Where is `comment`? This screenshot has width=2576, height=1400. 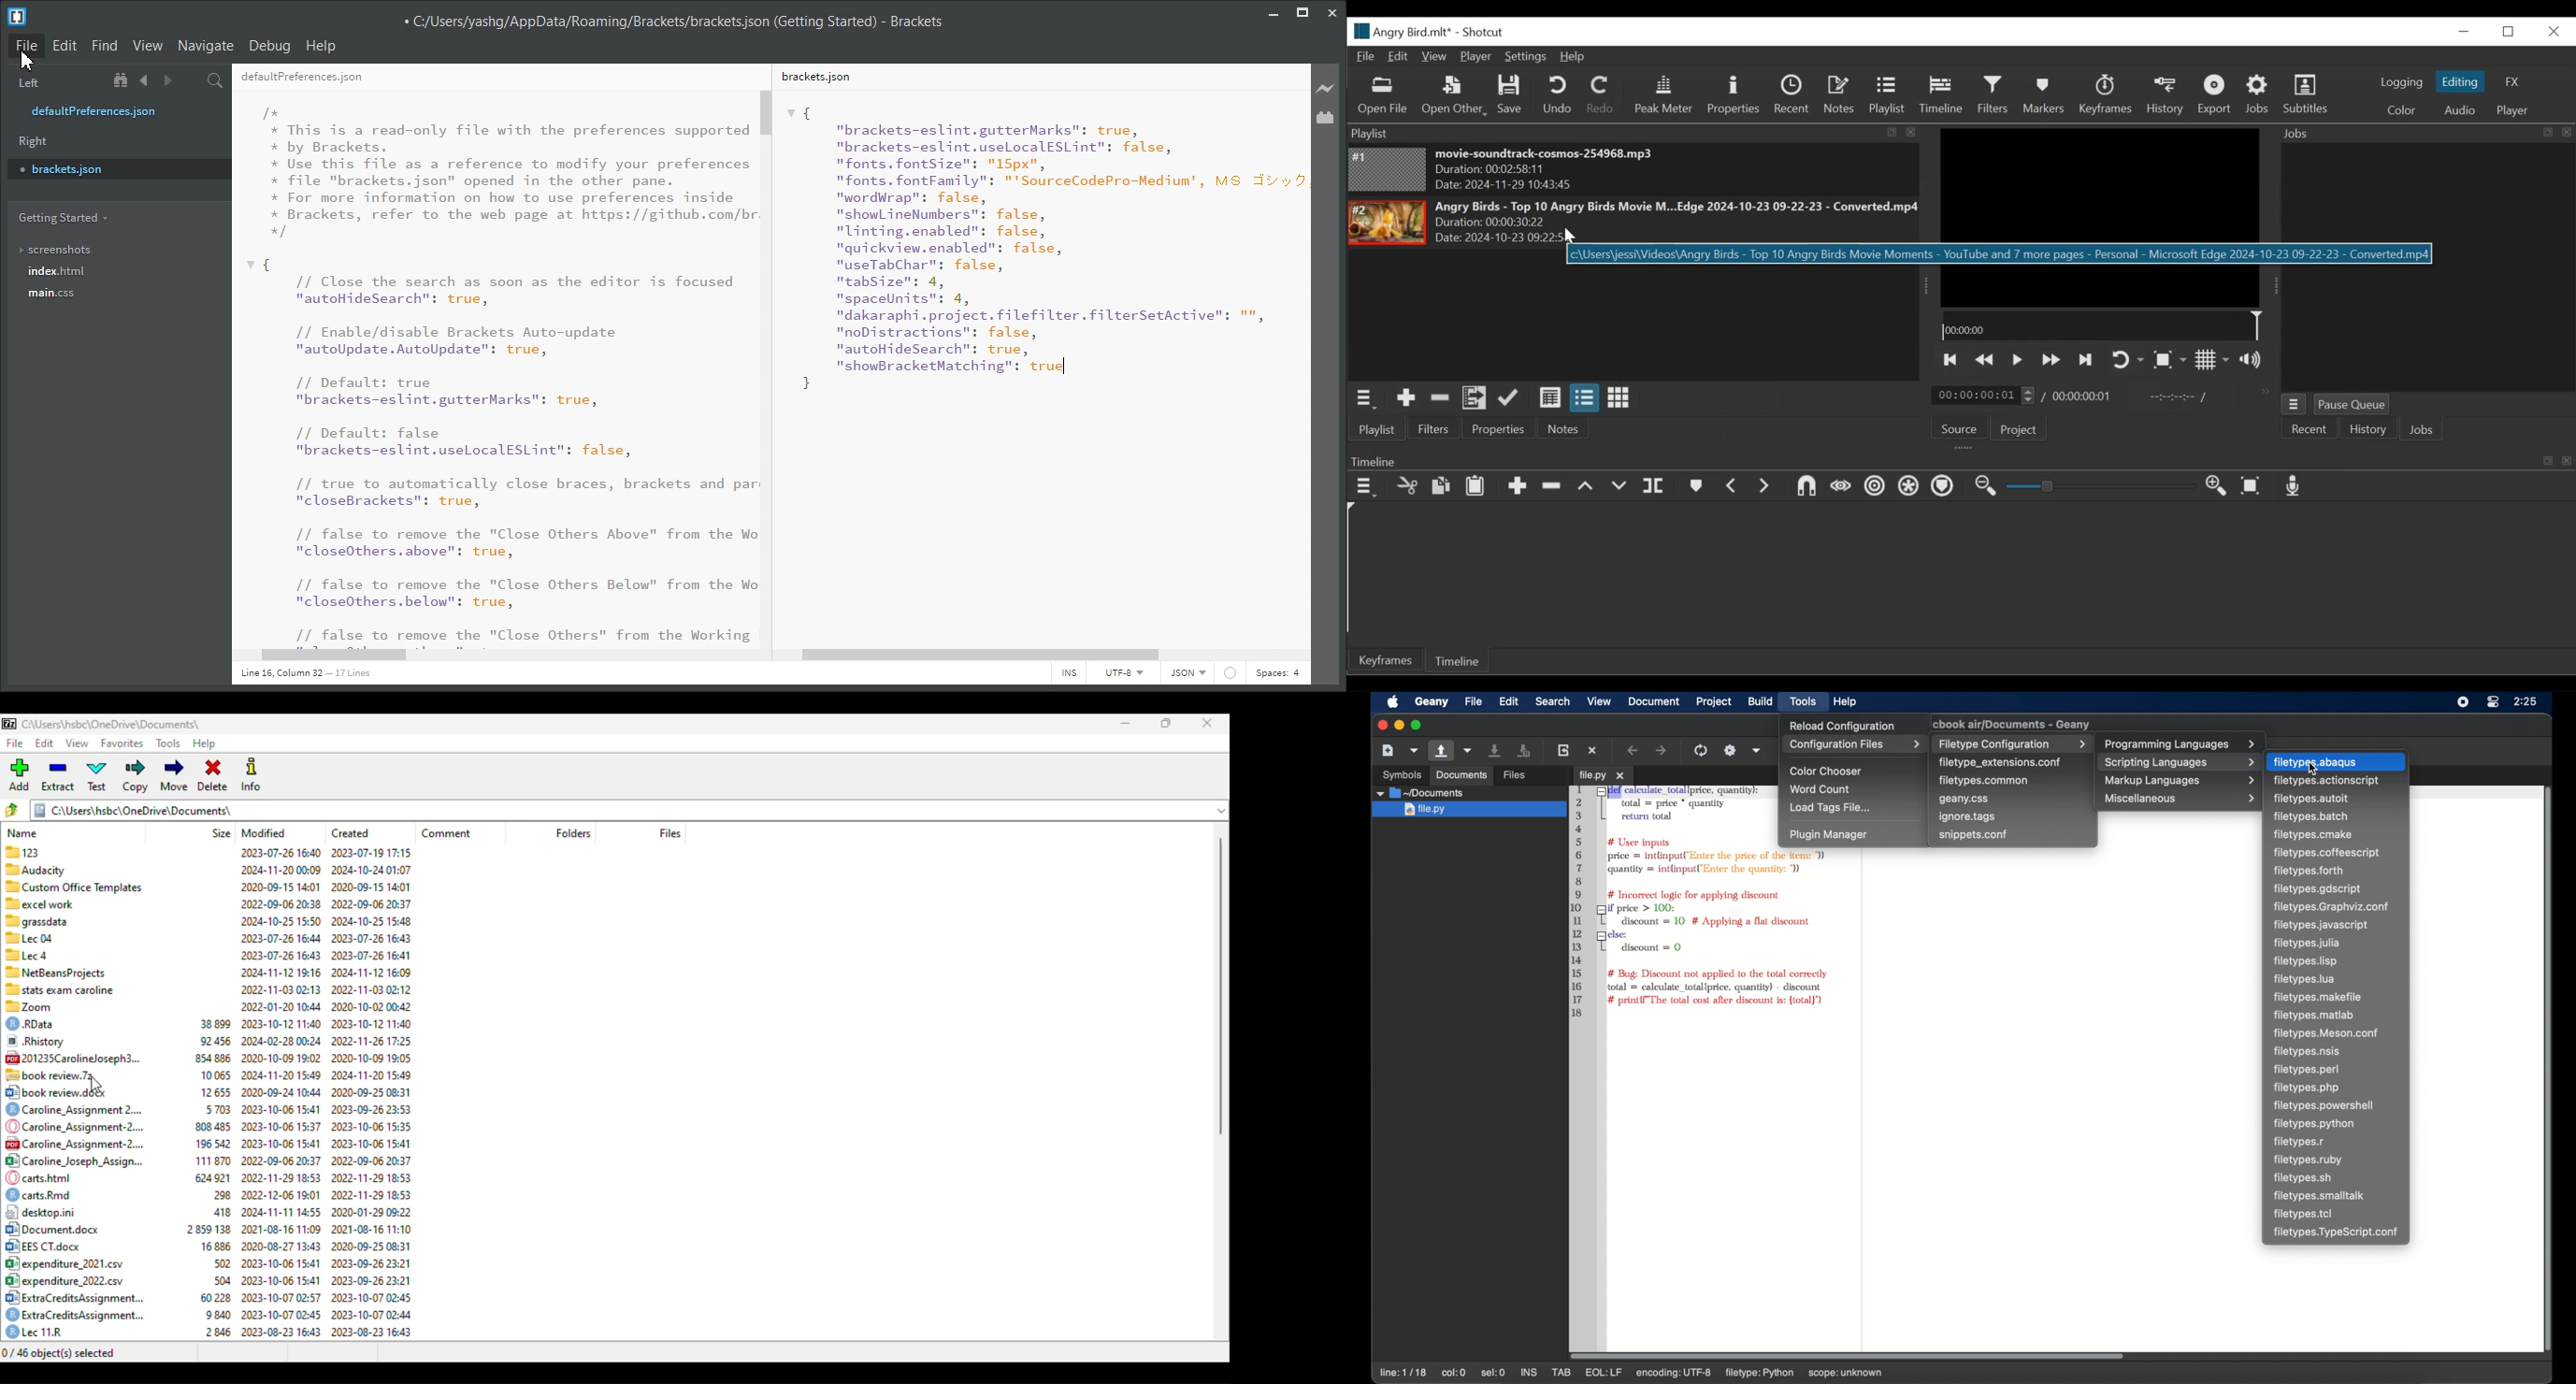 comment is located at coordinates (447, 834).